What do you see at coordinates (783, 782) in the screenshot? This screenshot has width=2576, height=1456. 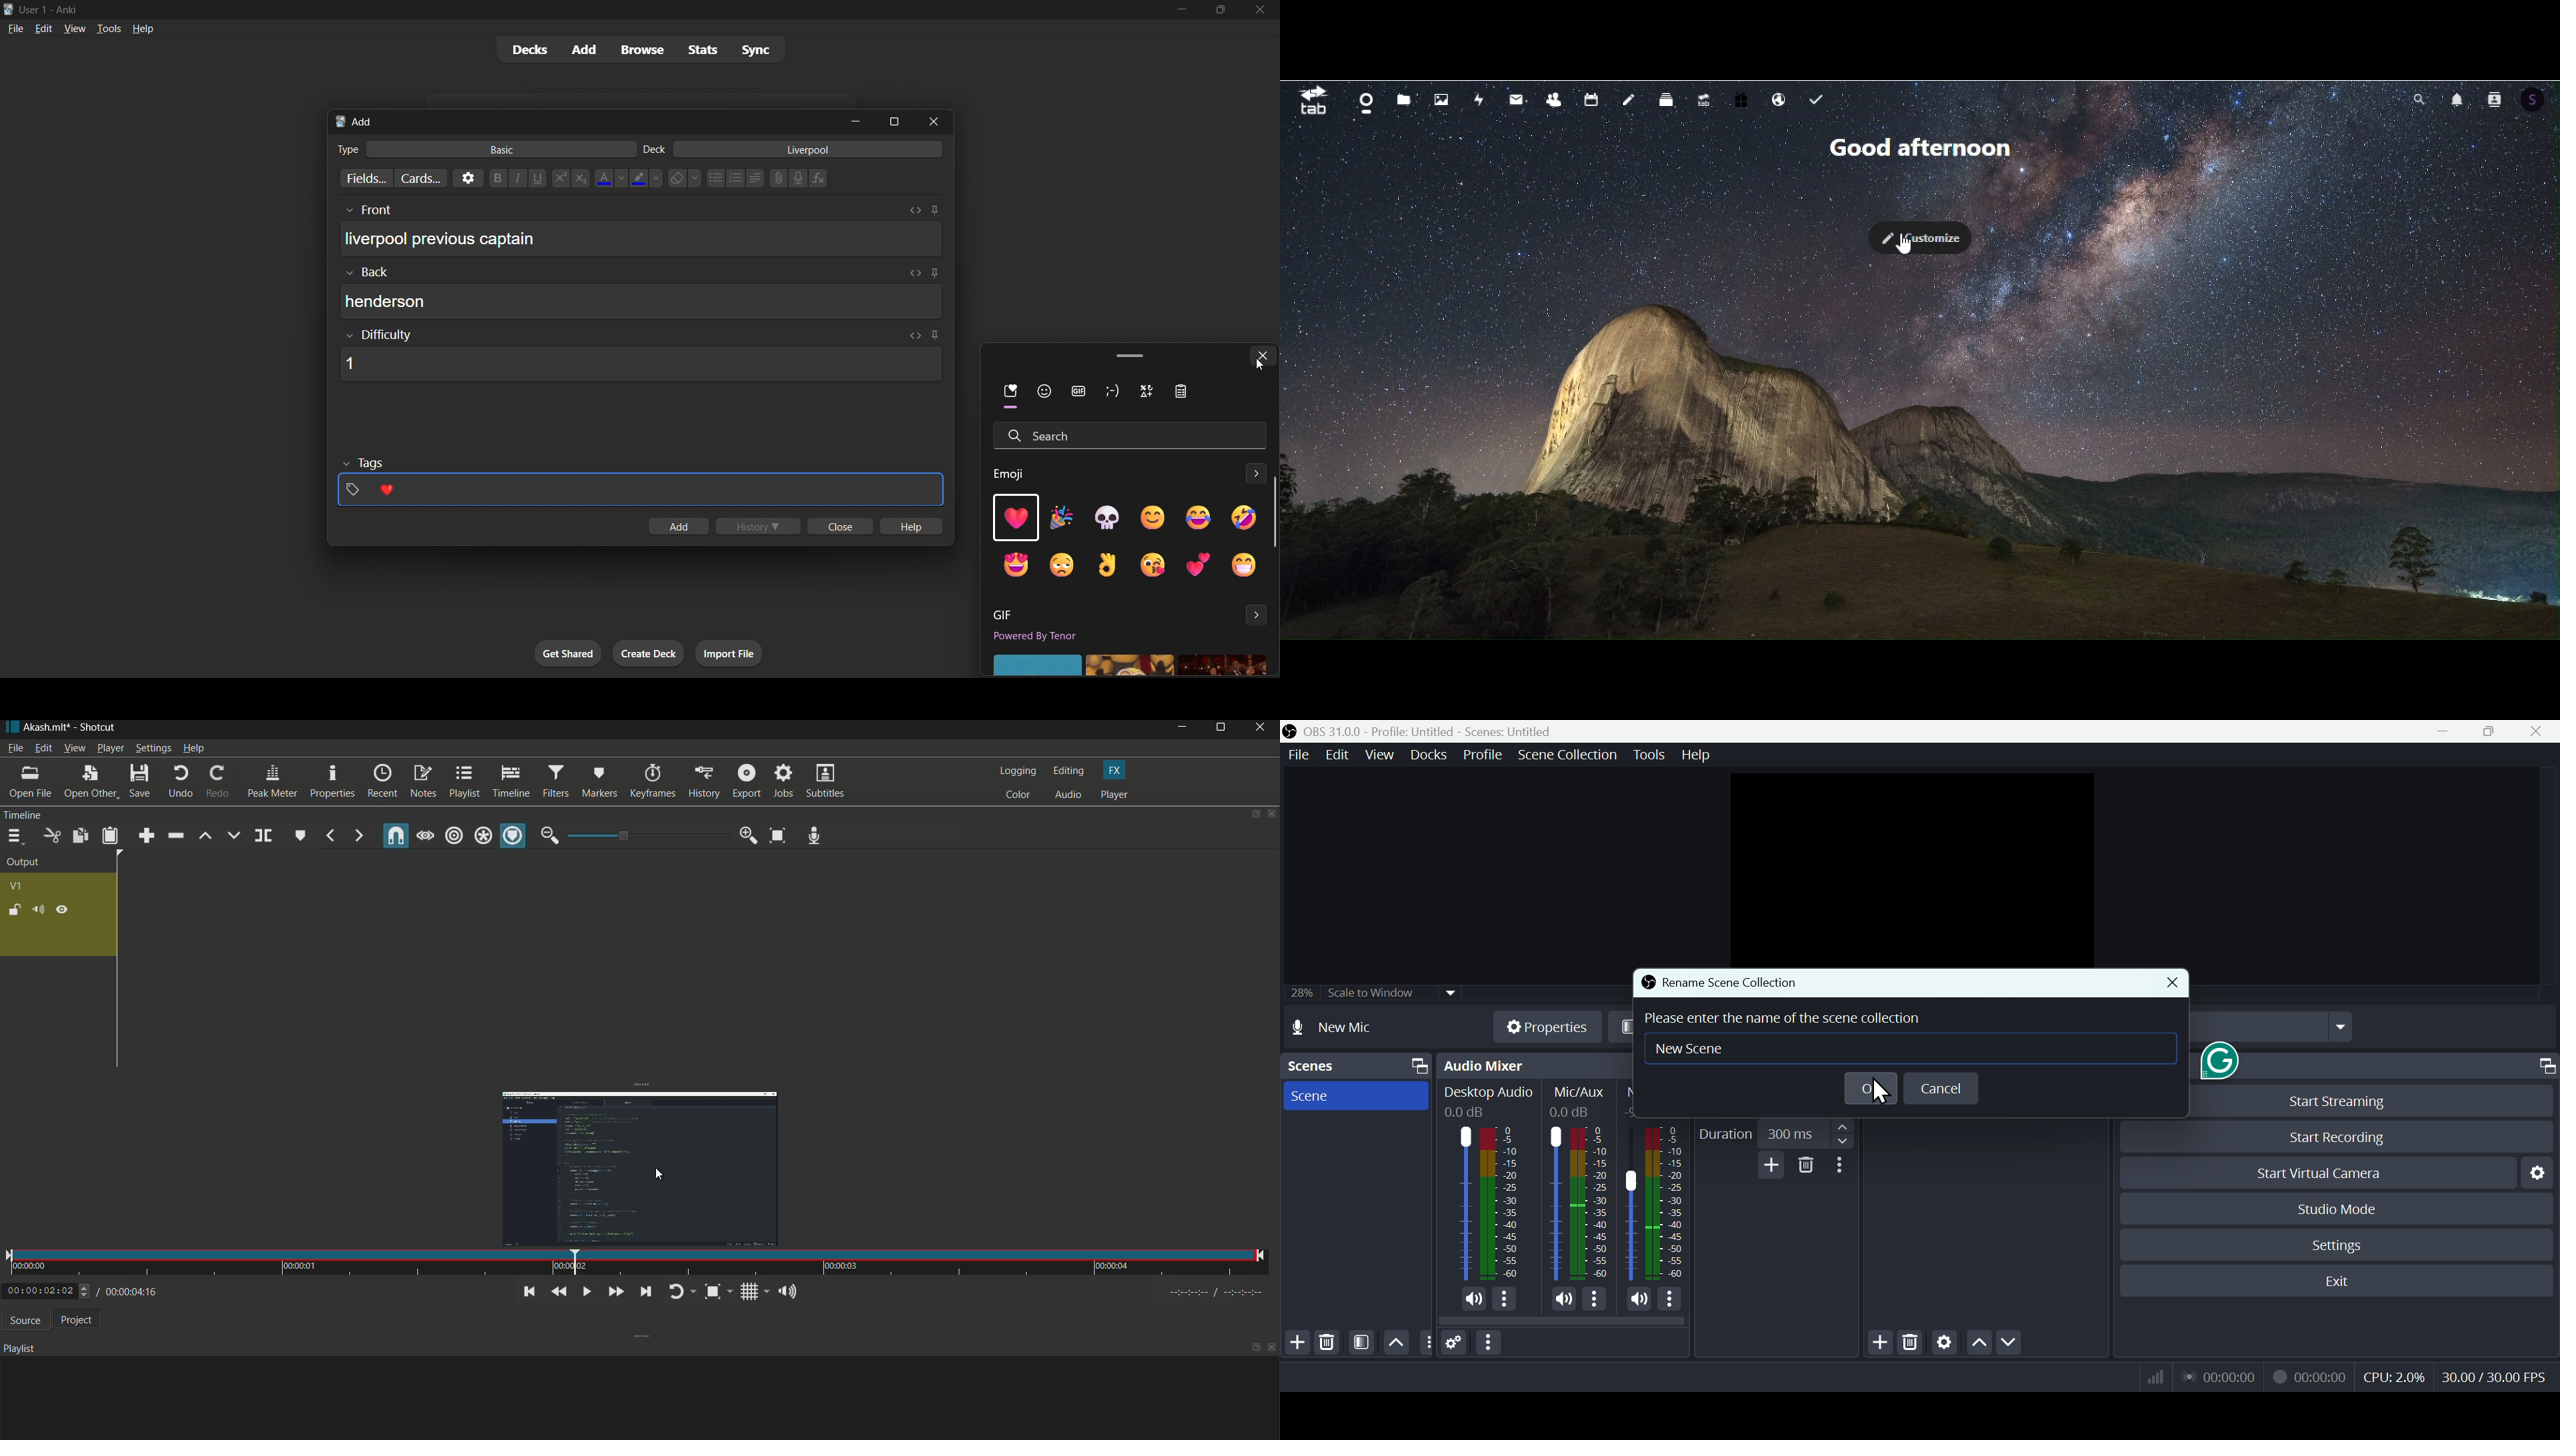 I see `jobs` at bounding box center [783, 782].